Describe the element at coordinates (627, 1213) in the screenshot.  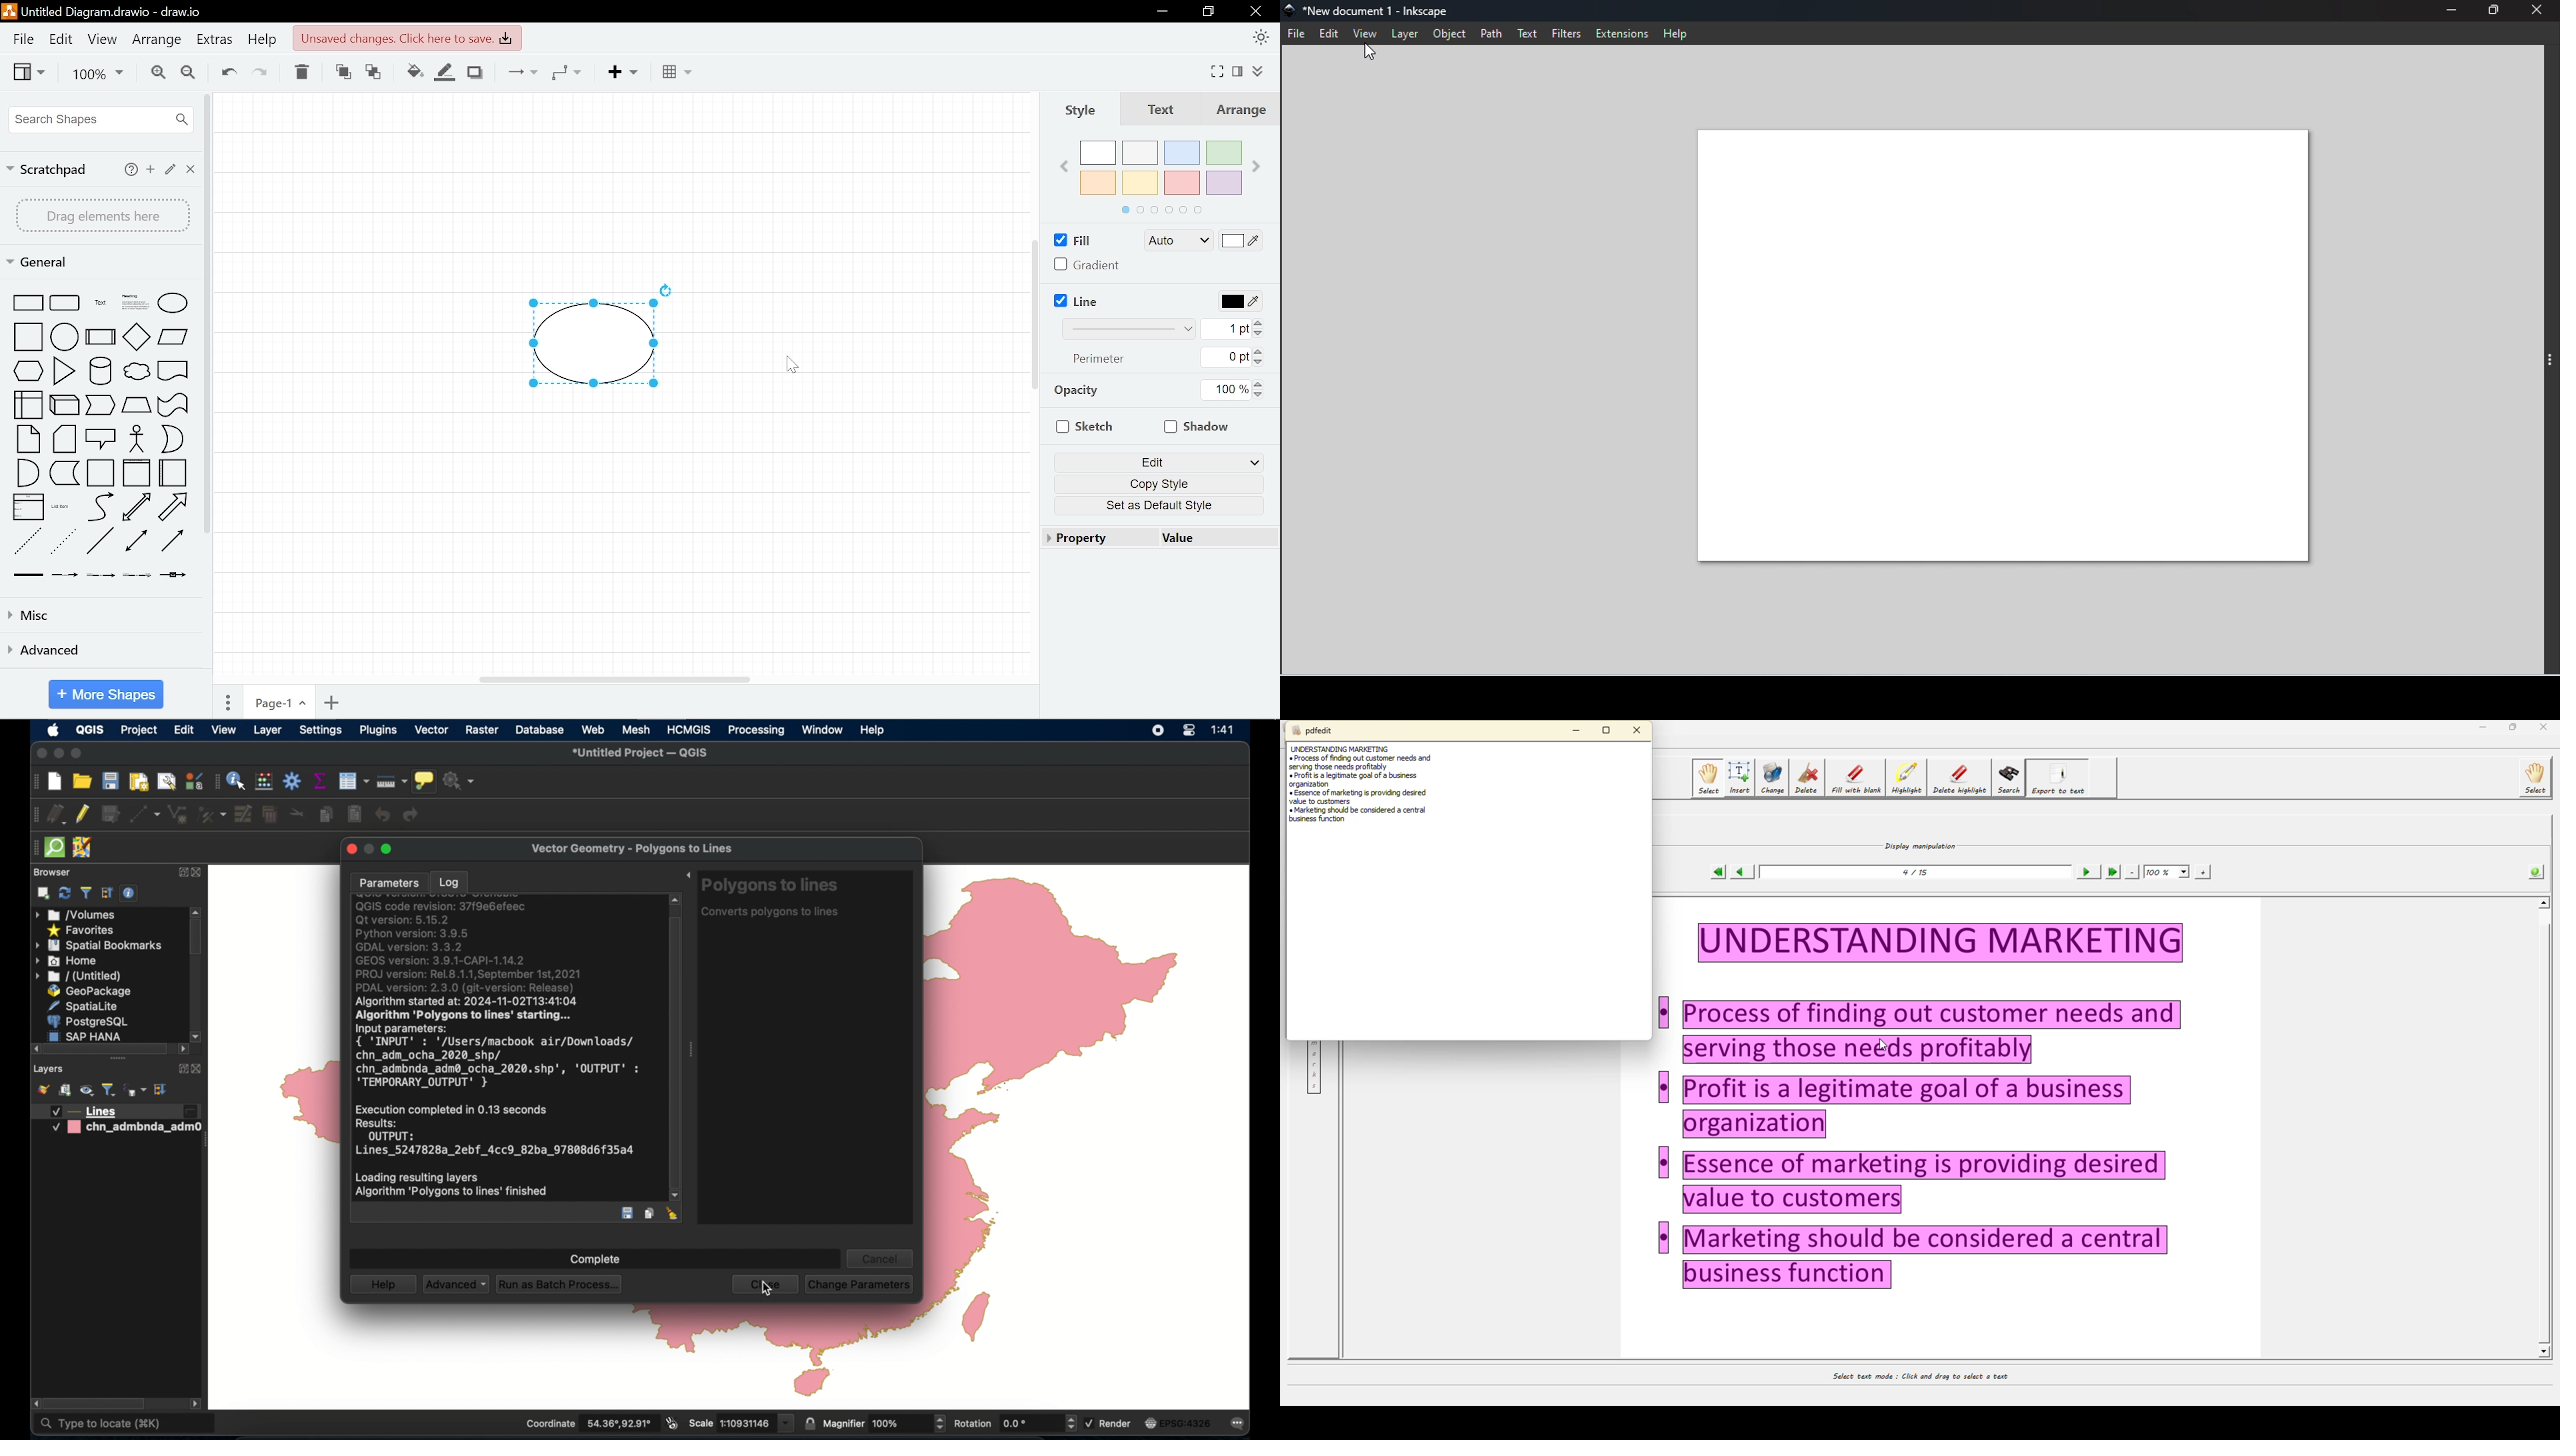
I see `save log entry` at that location.